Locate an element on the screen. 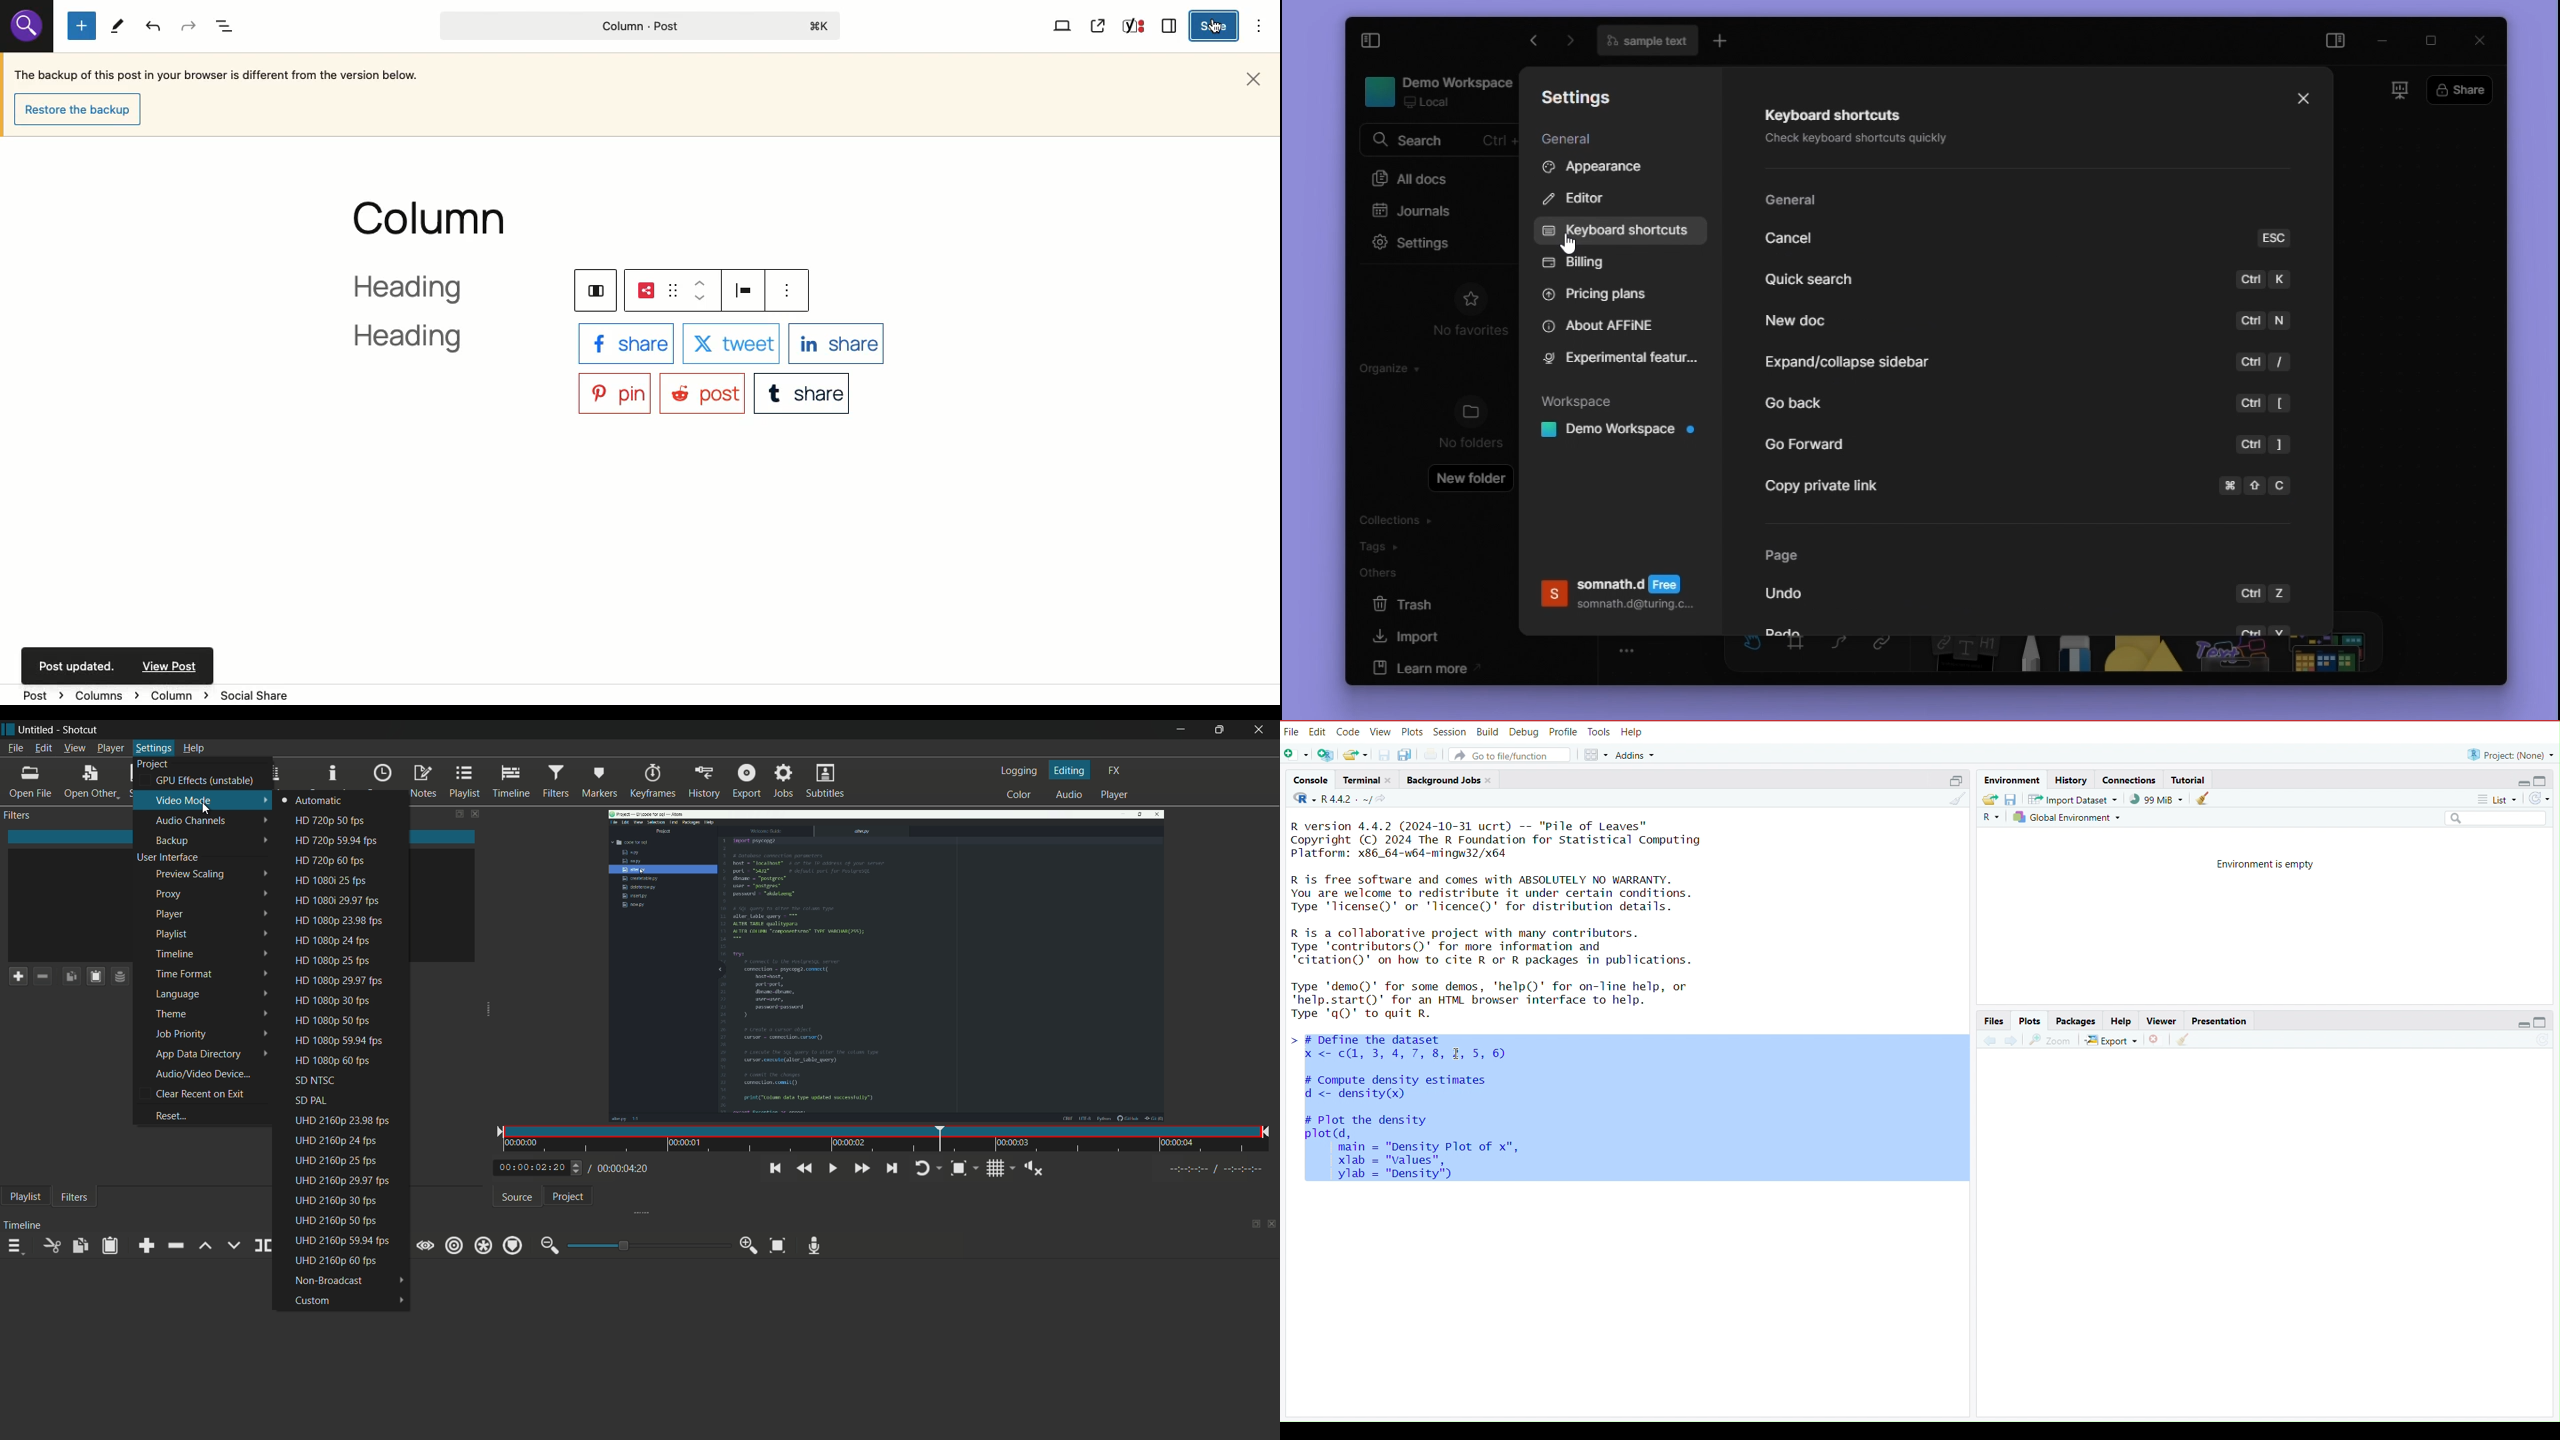 This screenshot has width=2576, height=1456. total time is located at coordinates (621, 1169).